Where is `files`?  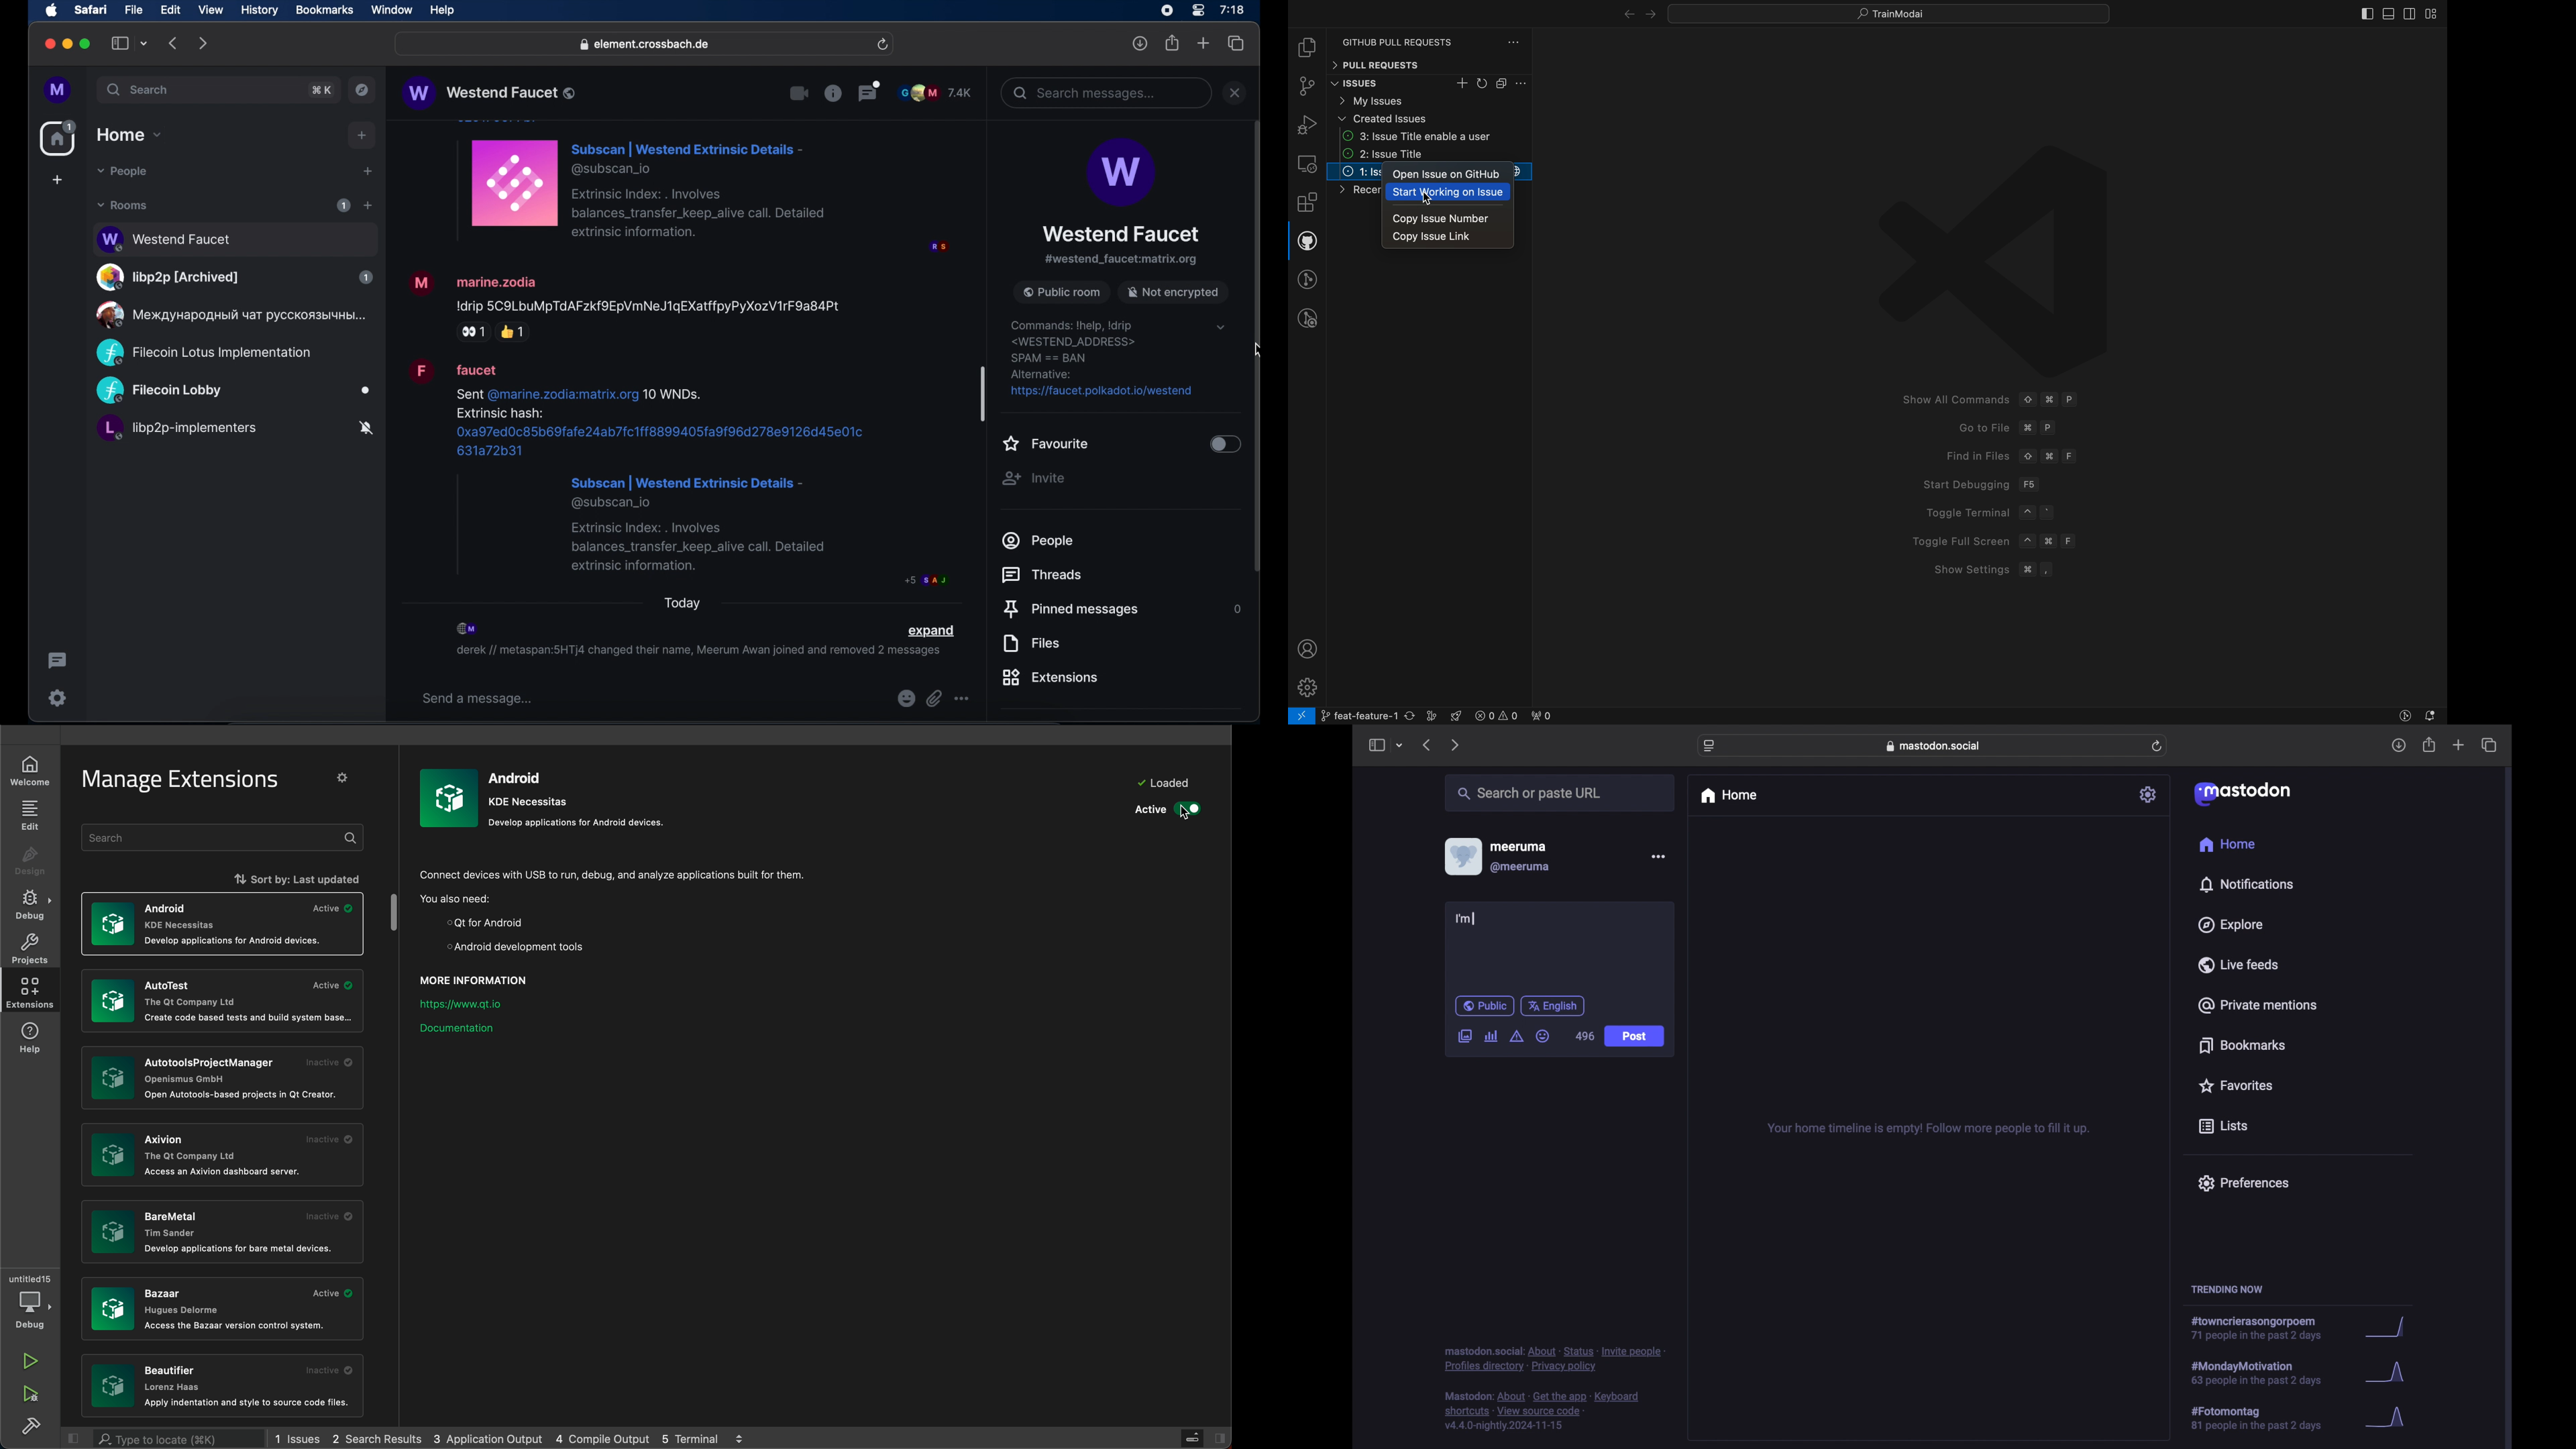
files is located at coordinates (1032, 643).